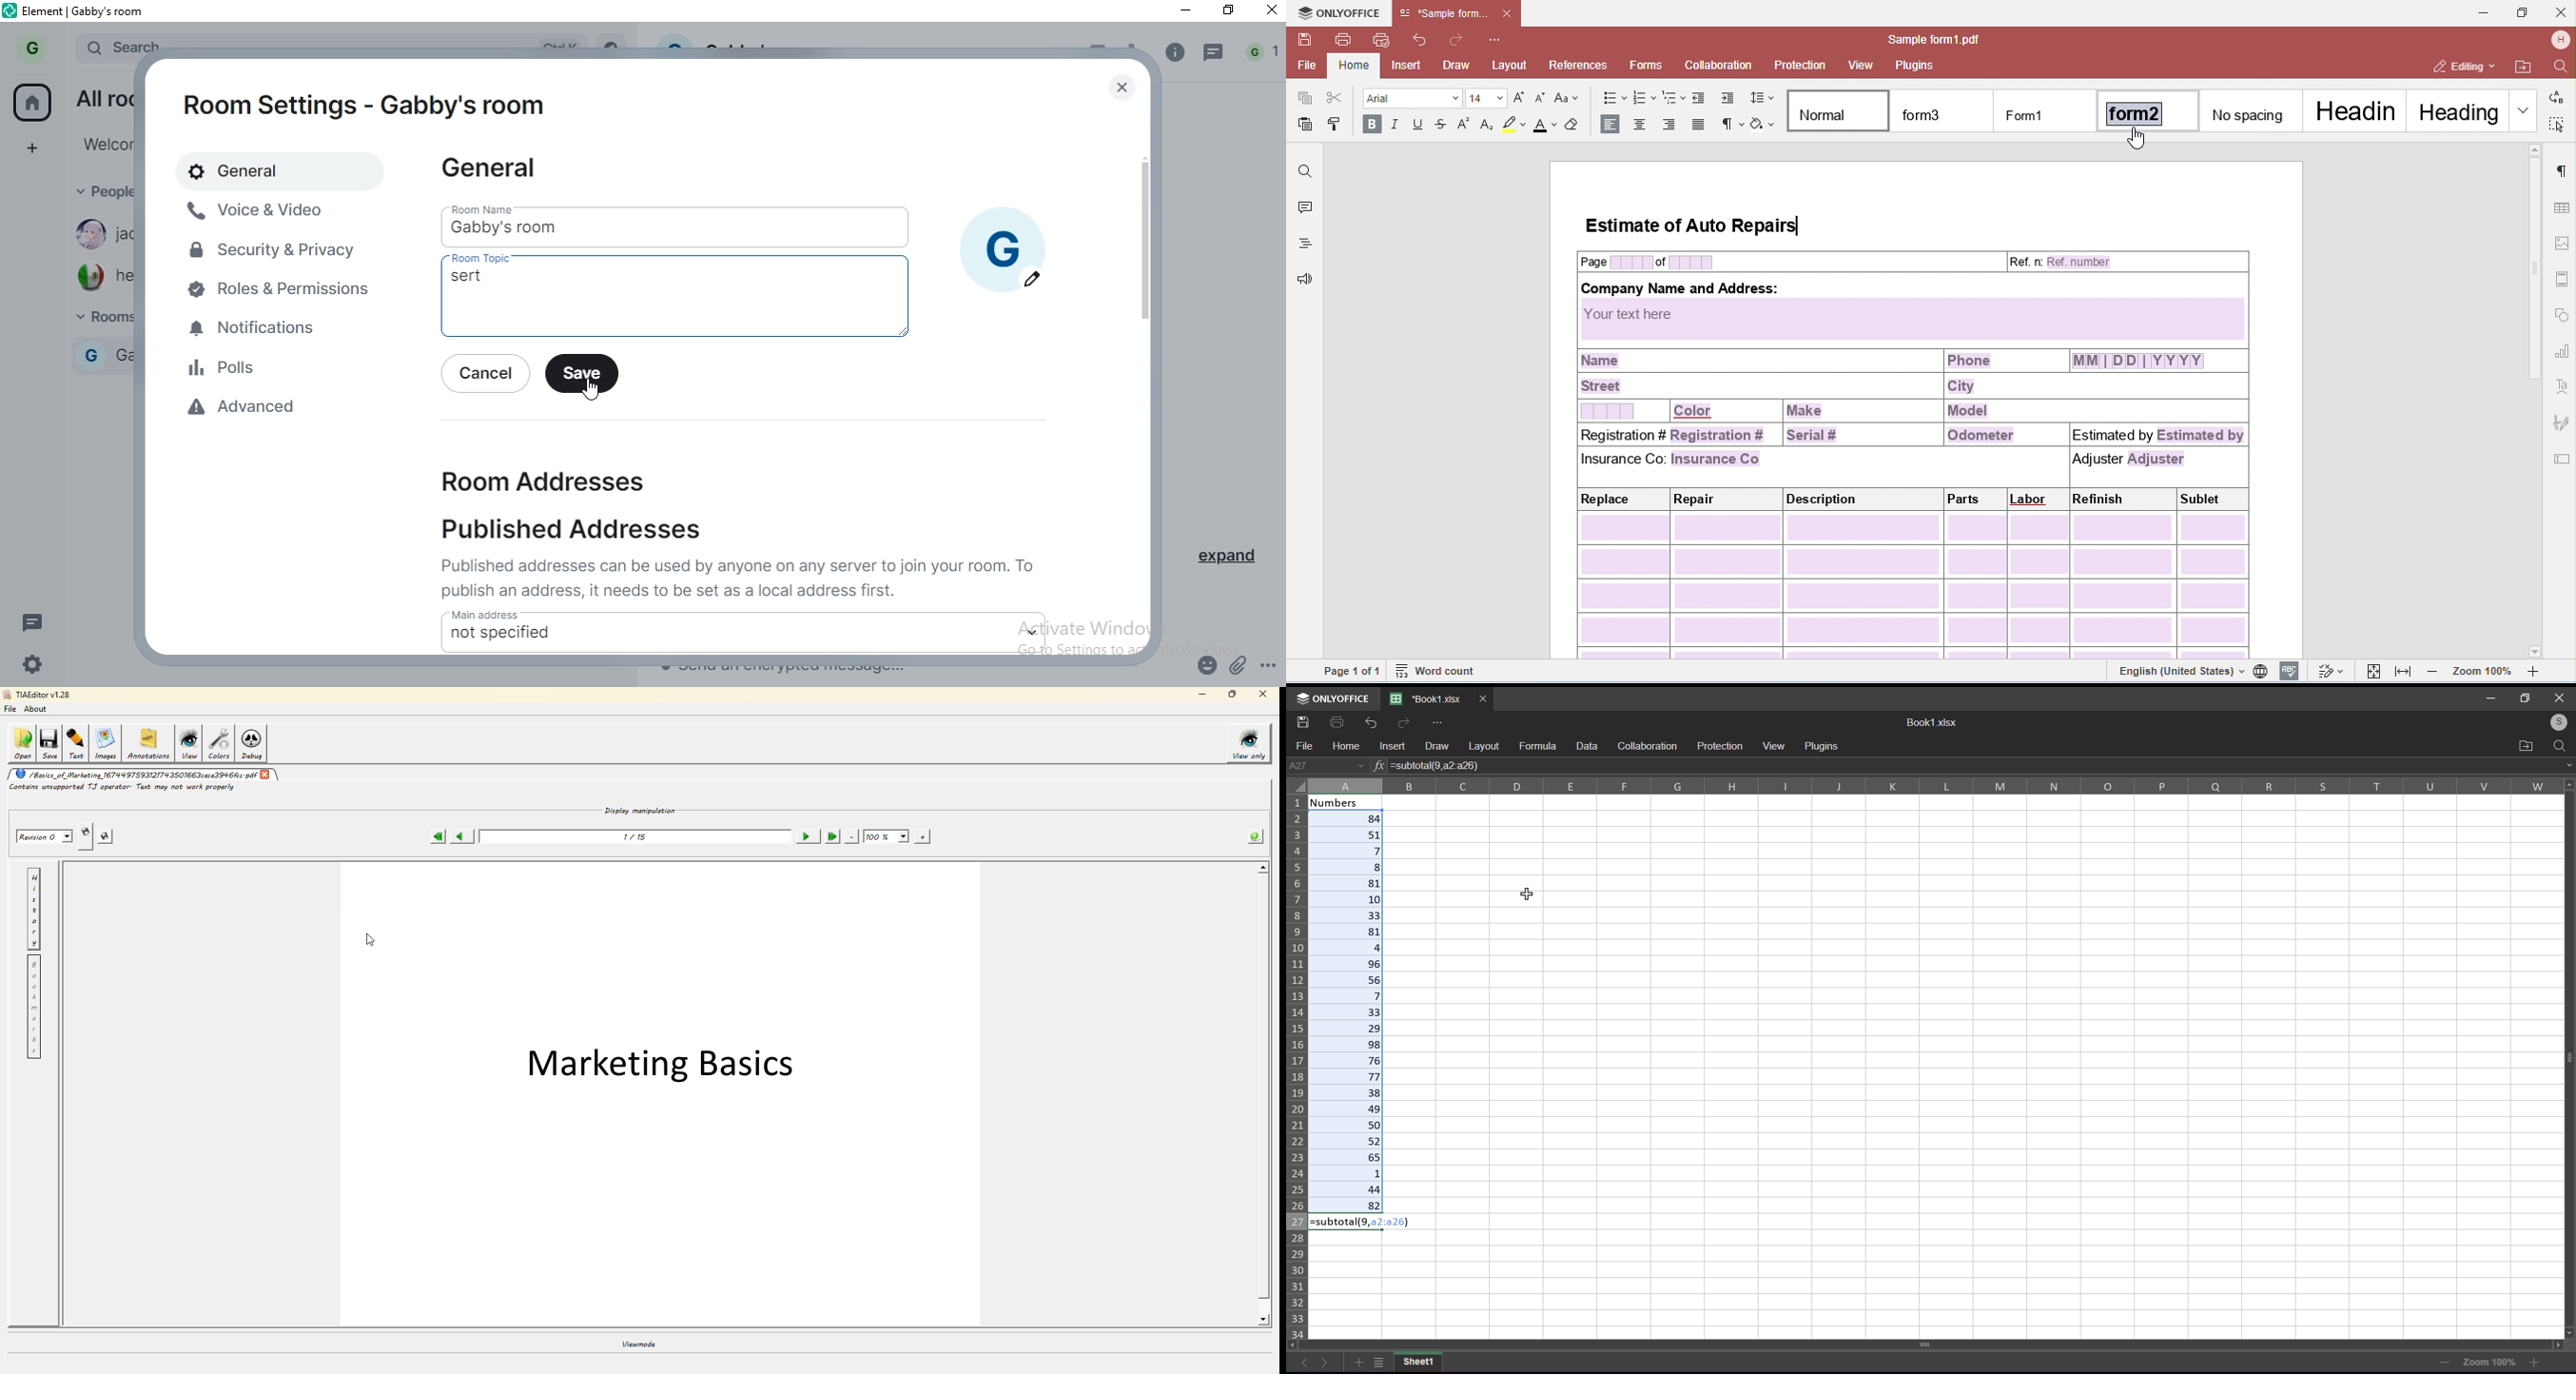 The image size is (2576, 1400). What do you see at coordinates (1298, 1067) in the screenshot?
I see `Row label` at bounding box center [1298, 1067].